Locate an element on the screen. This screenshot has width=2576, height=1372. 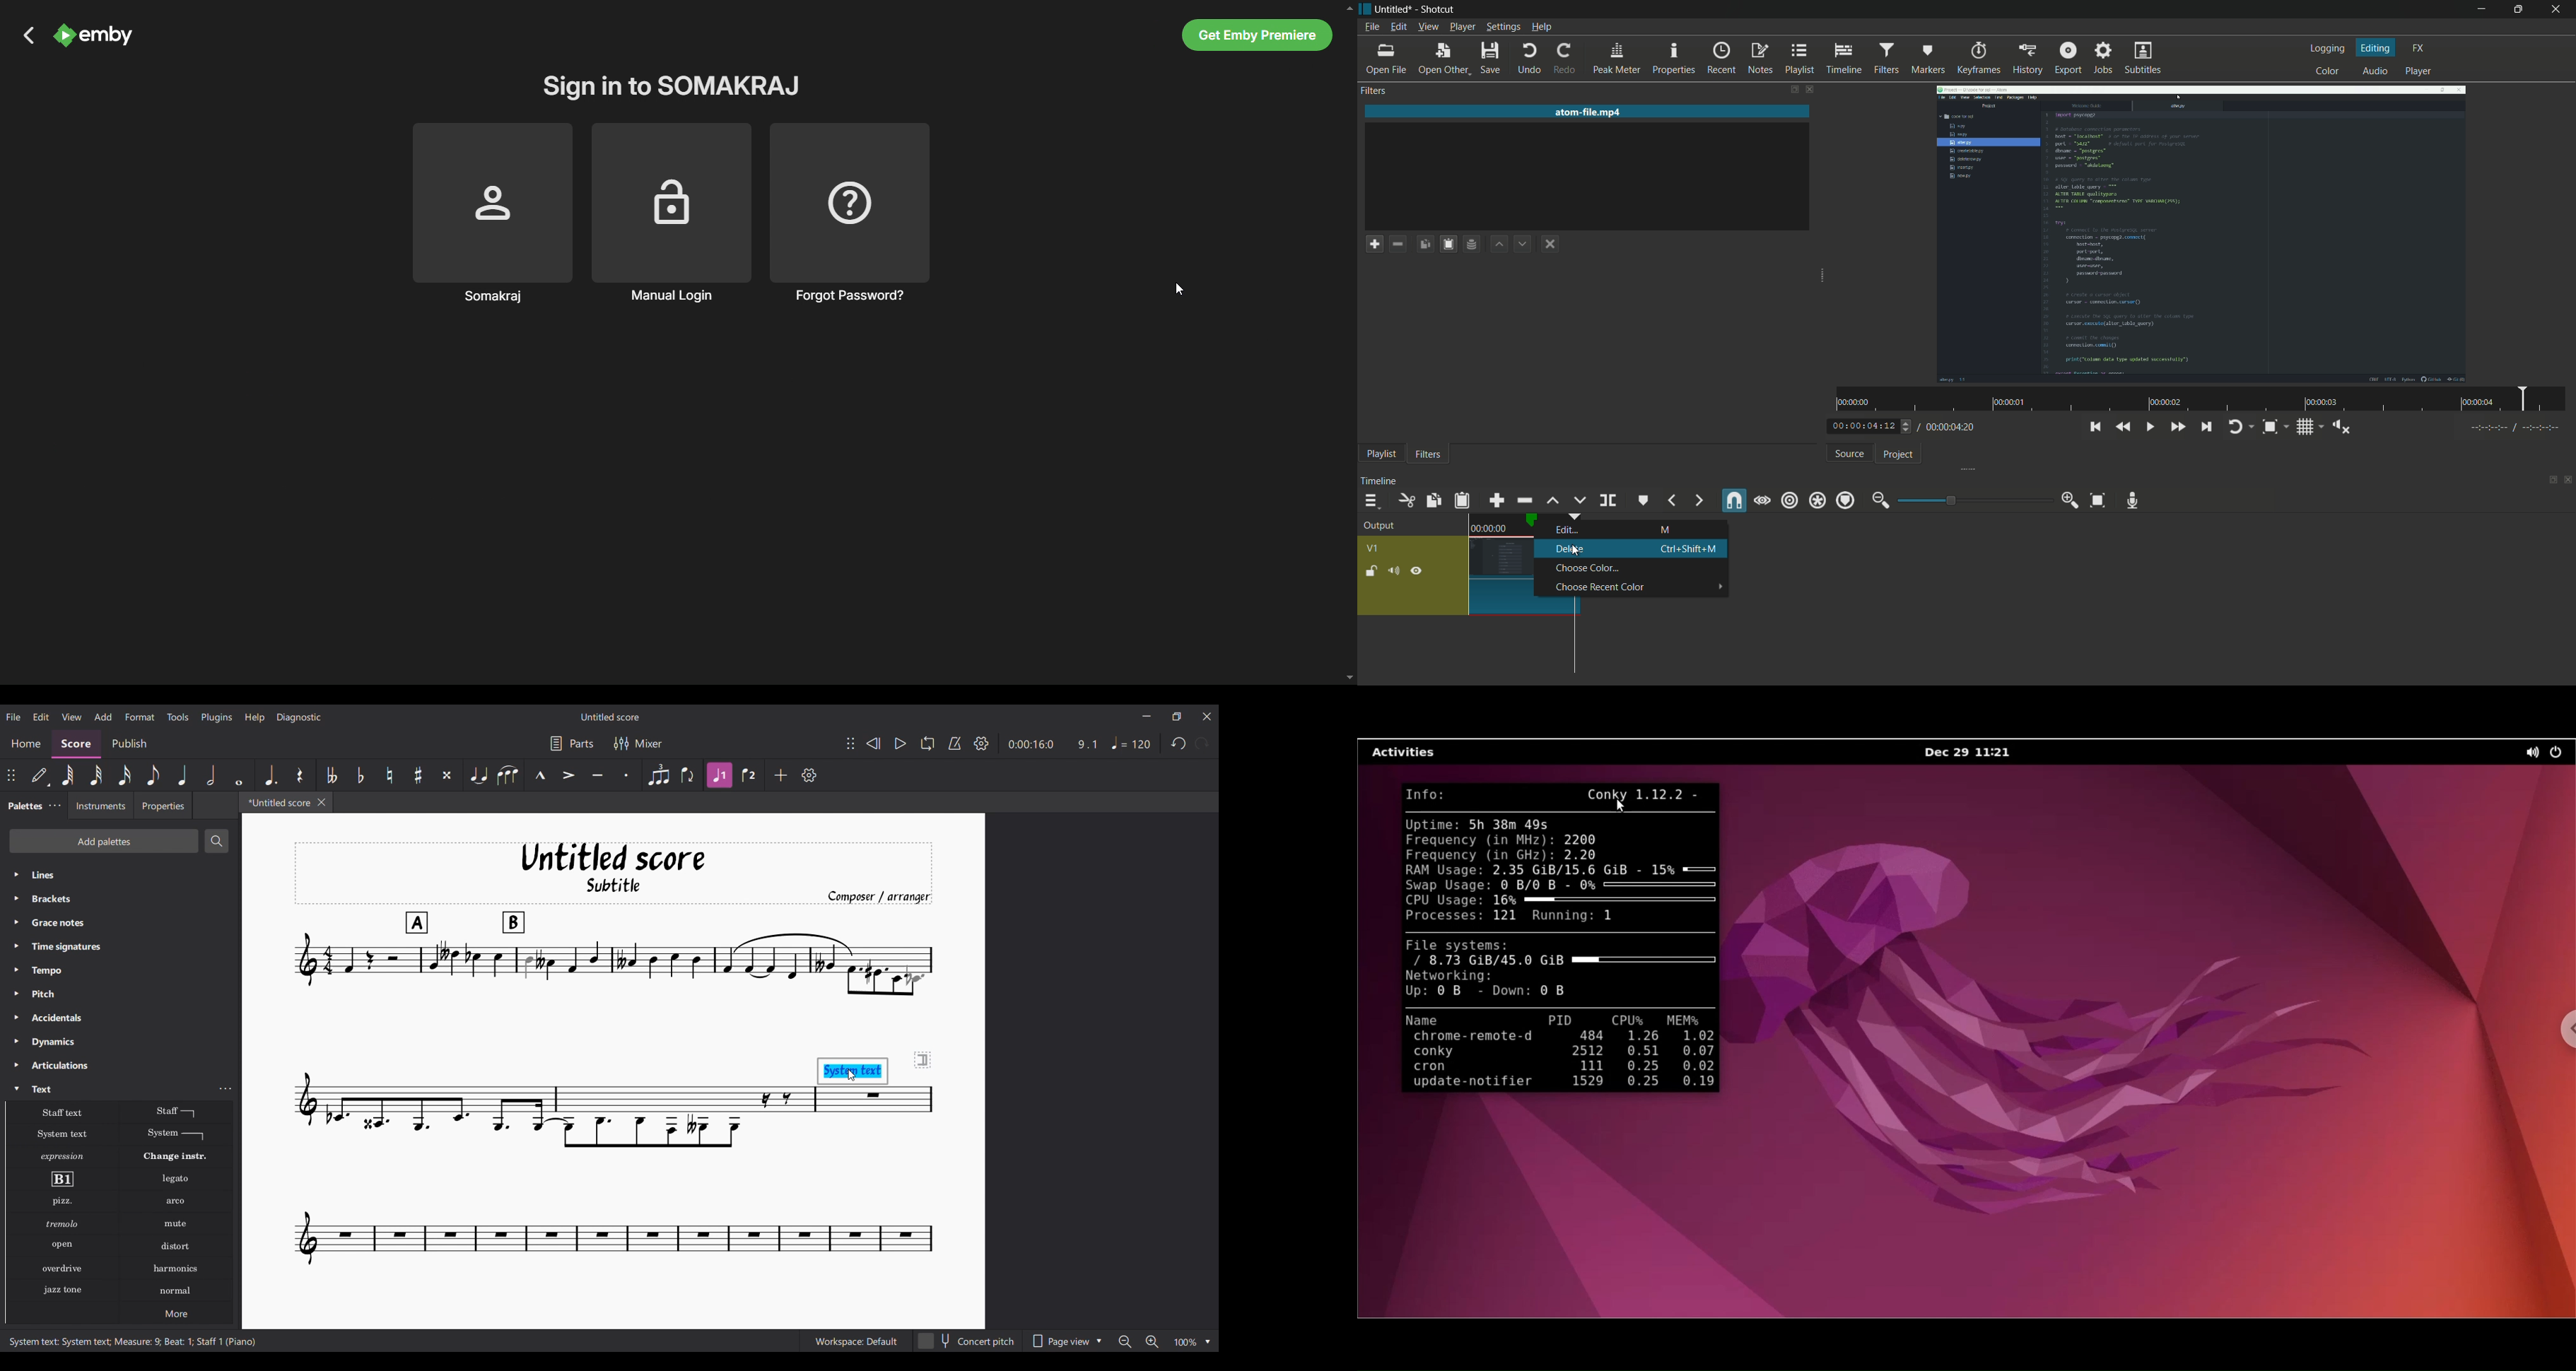
Plugins menu is located at coordinates (217, 717).